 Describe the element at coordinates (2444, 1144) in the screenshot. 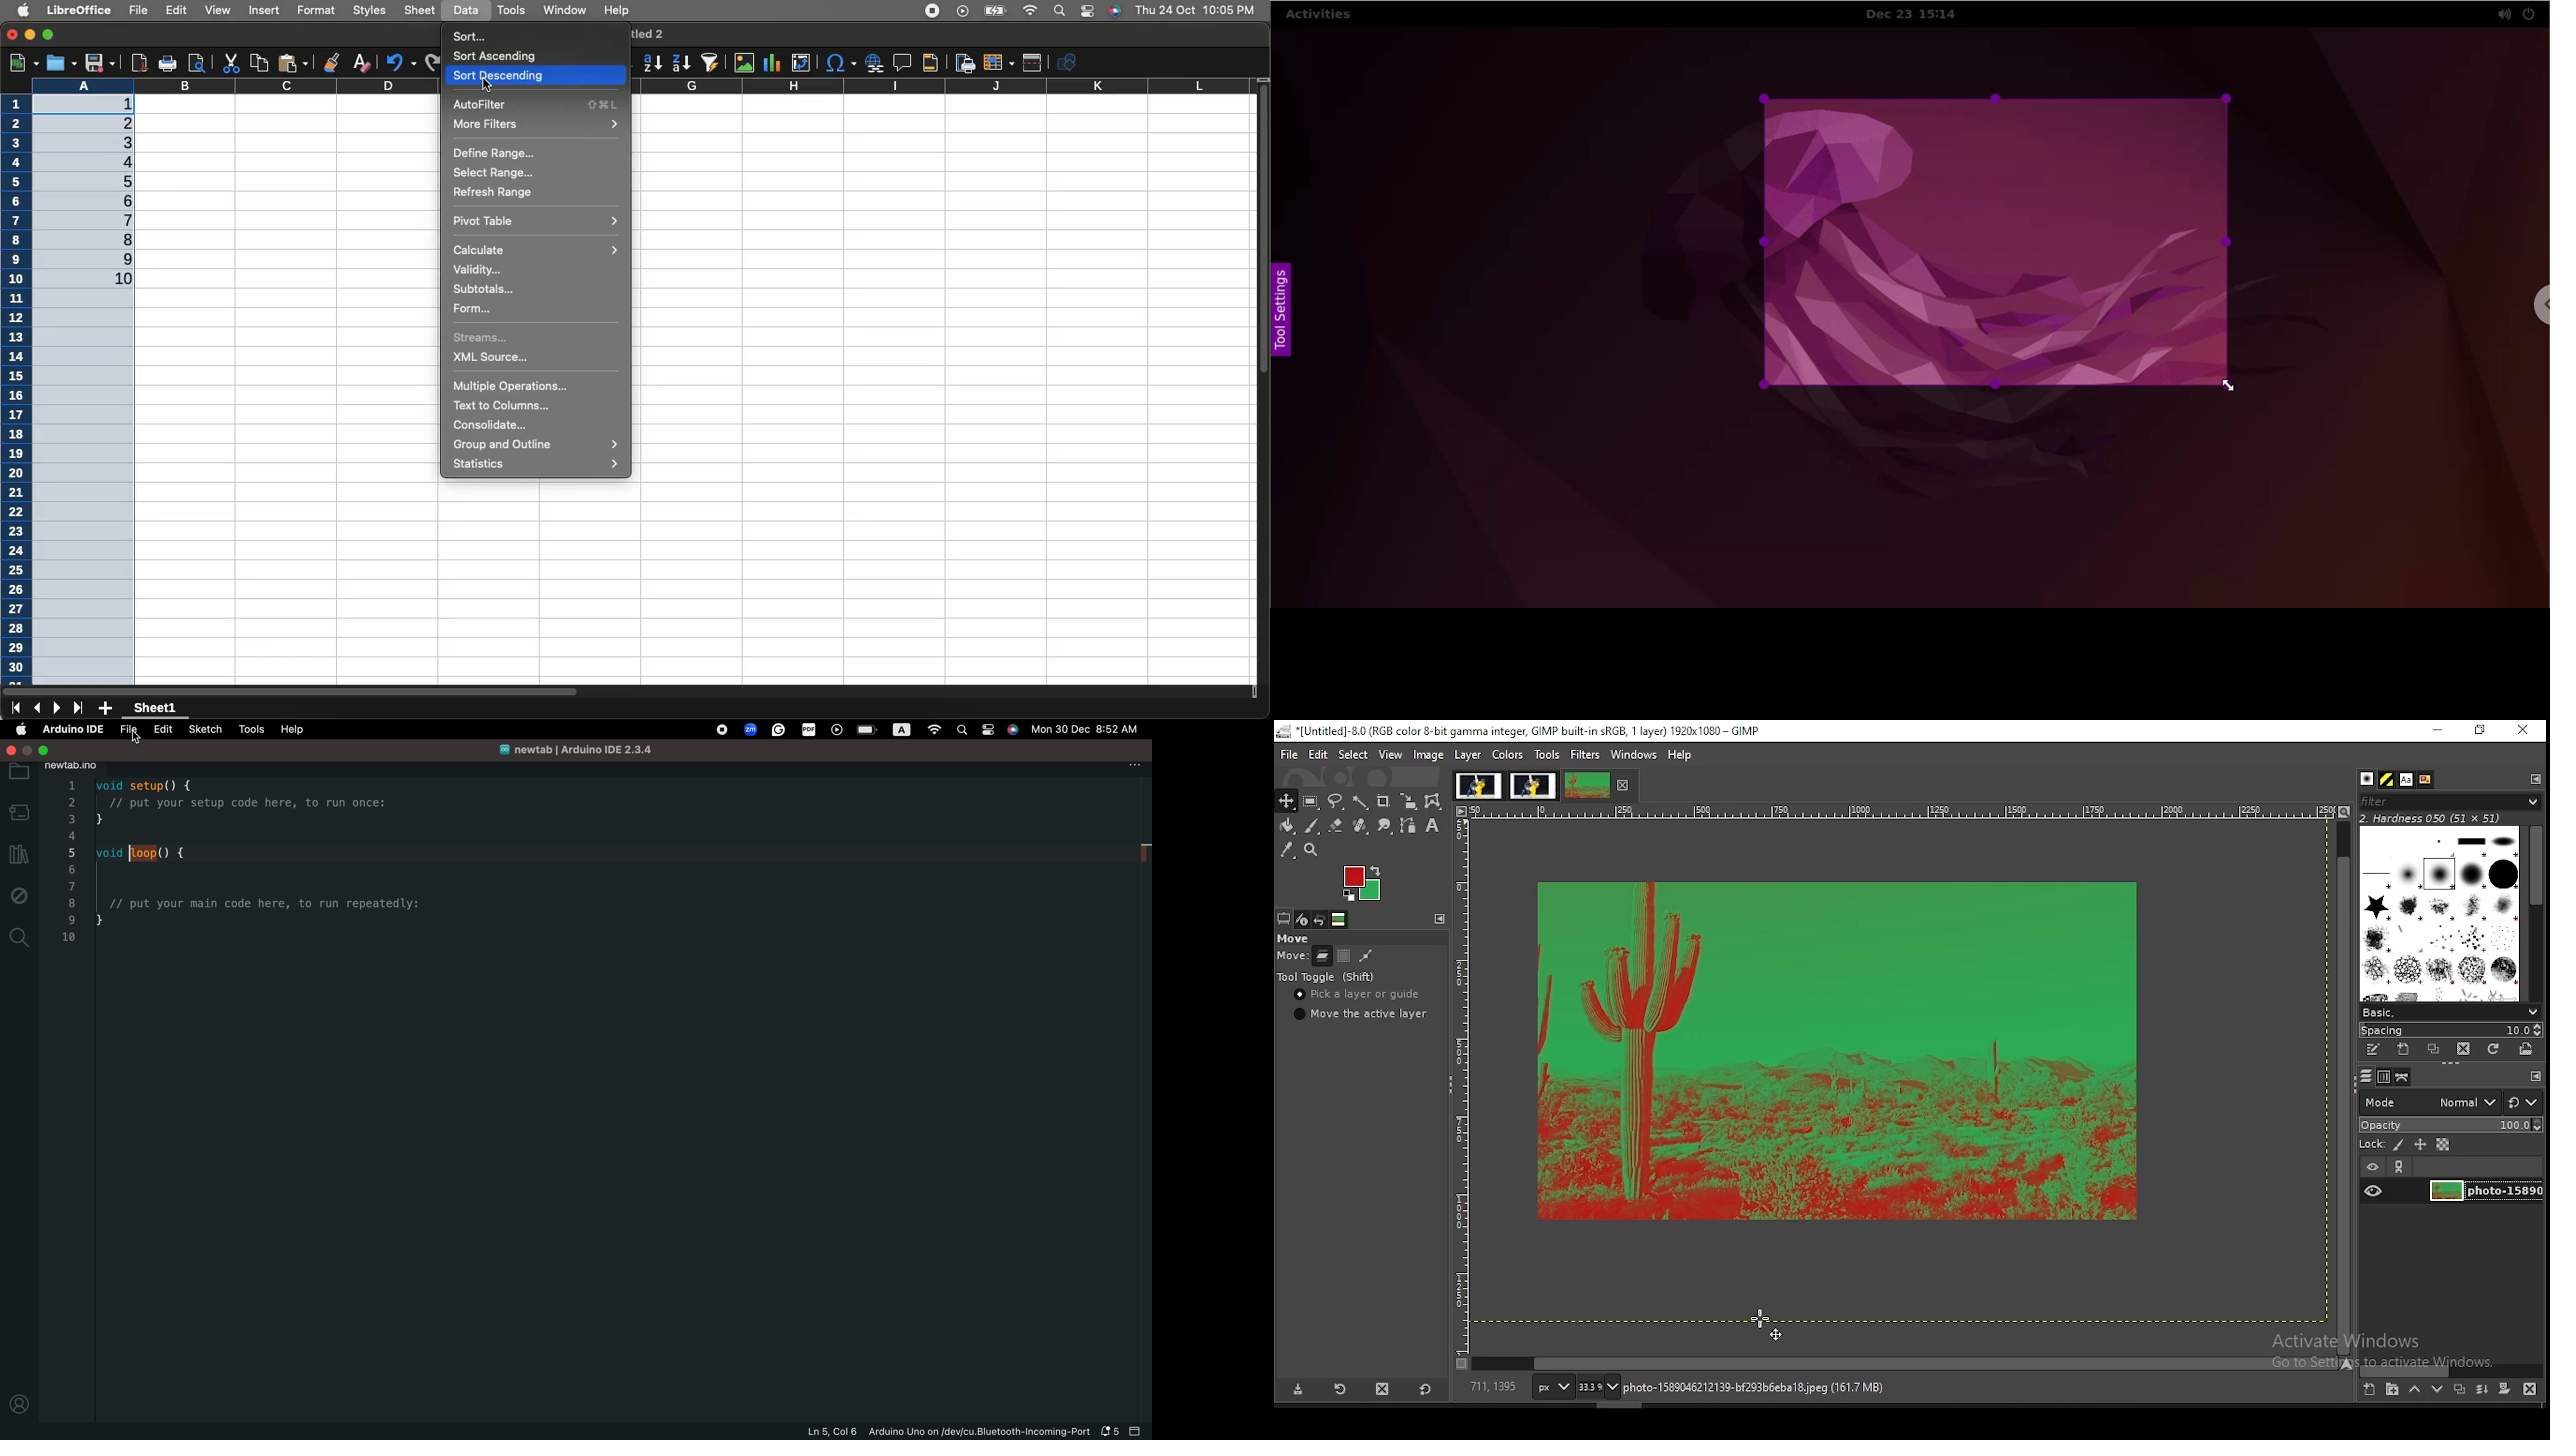

I see `lock alpha channel` at that location.